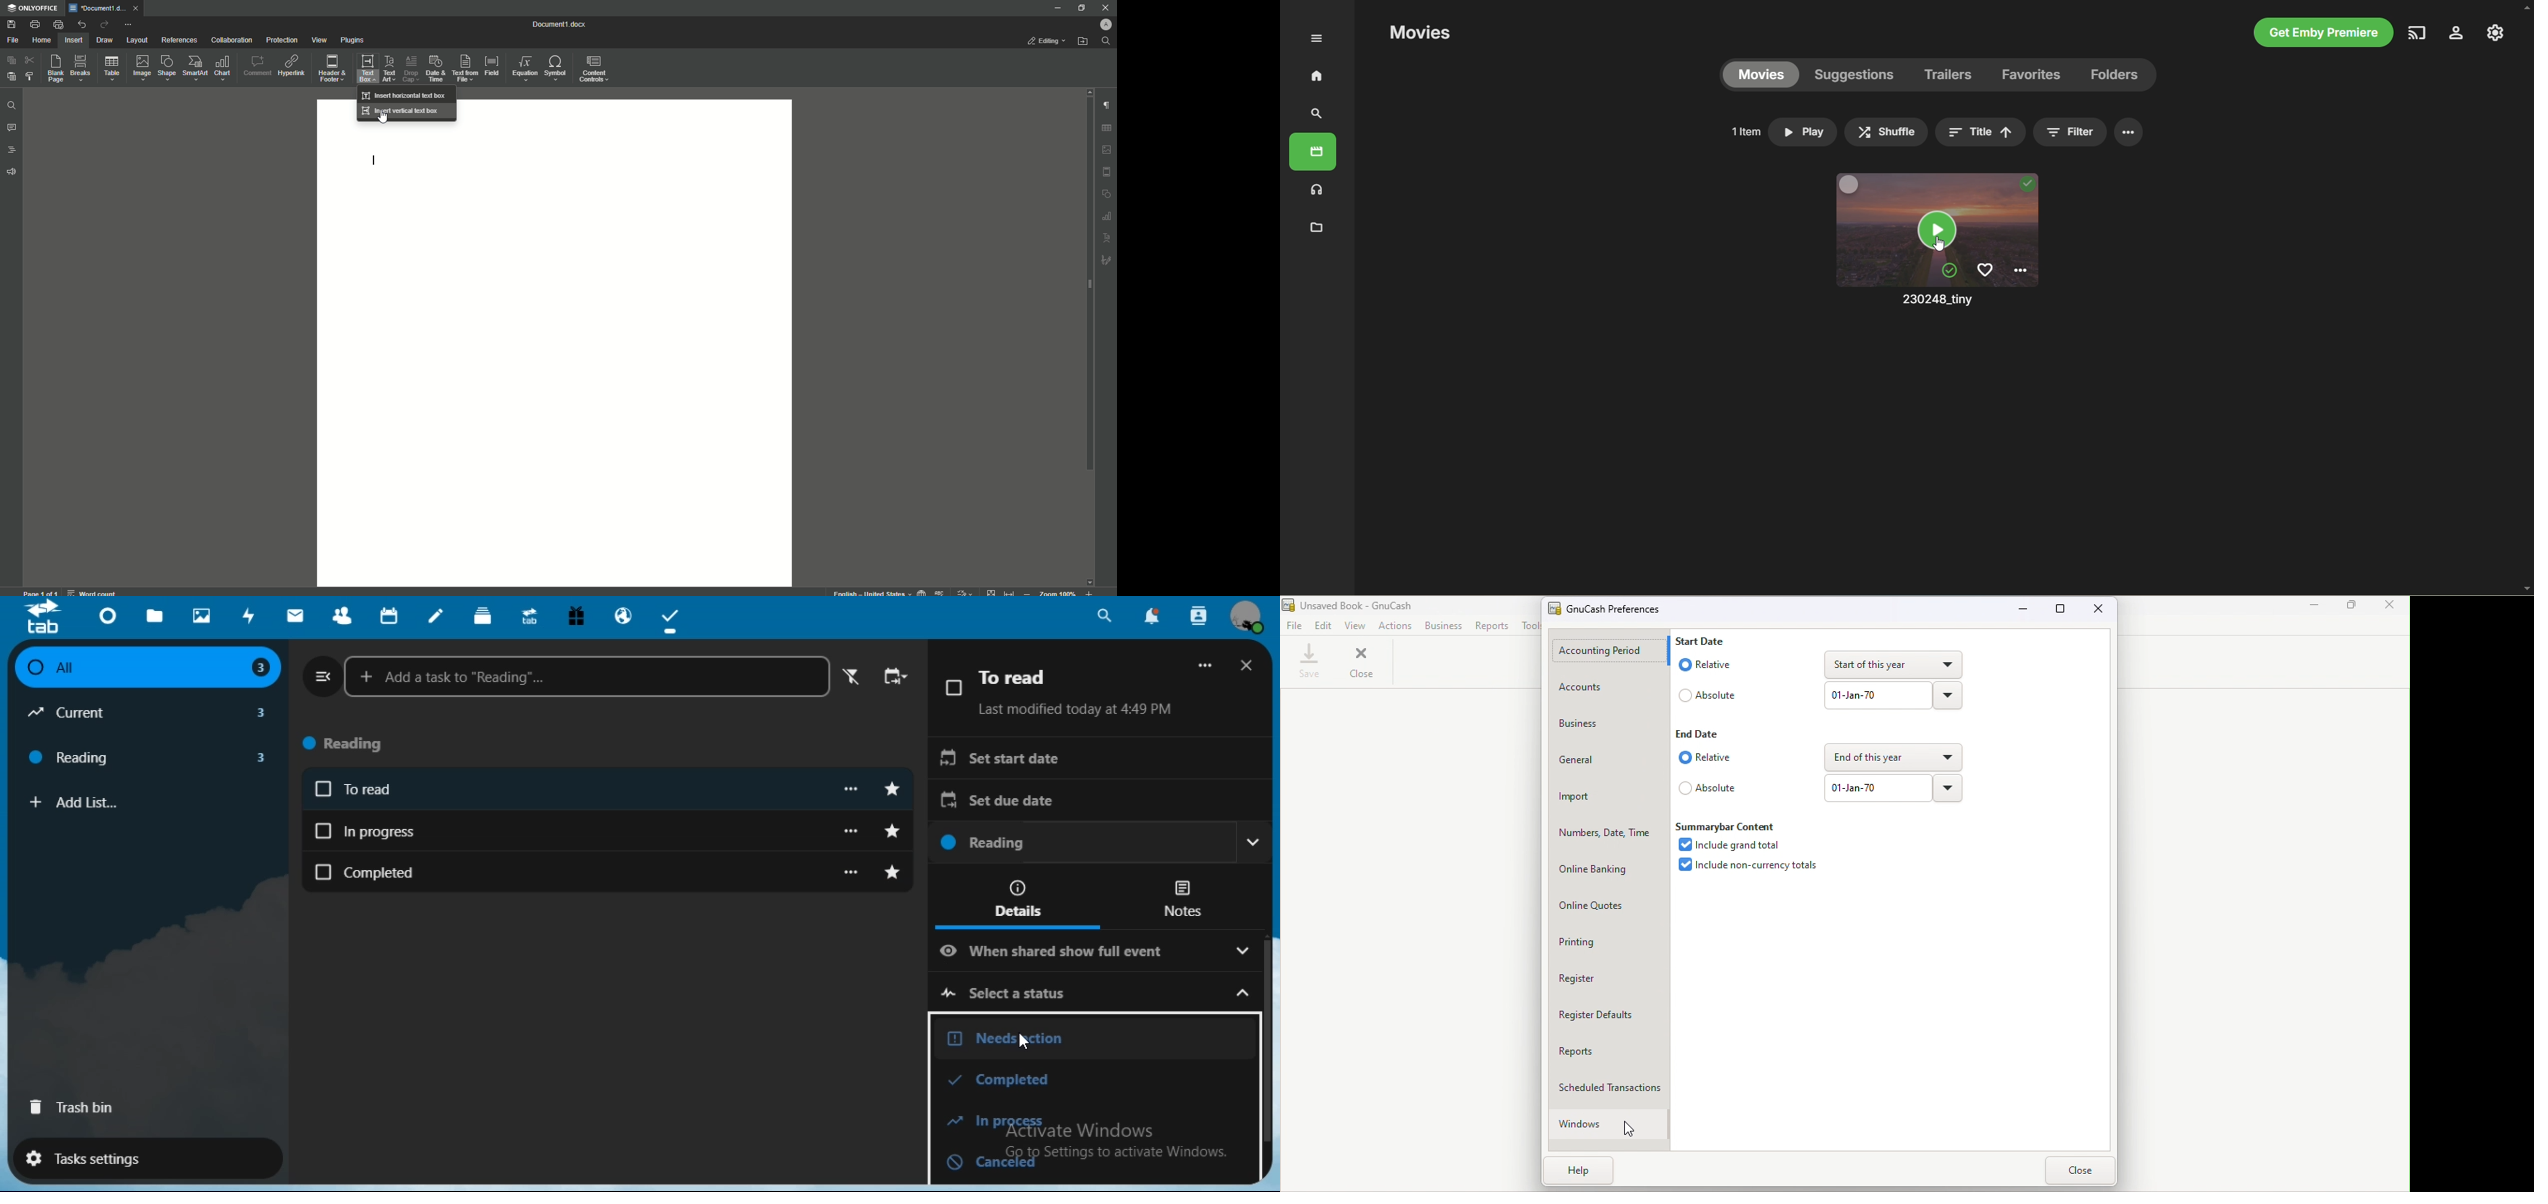 The image size is (2548, 1204). What do you see at coordinates (322, 829) in the screenshot?
I see `Checkbox` at bounding box center [322, 829].